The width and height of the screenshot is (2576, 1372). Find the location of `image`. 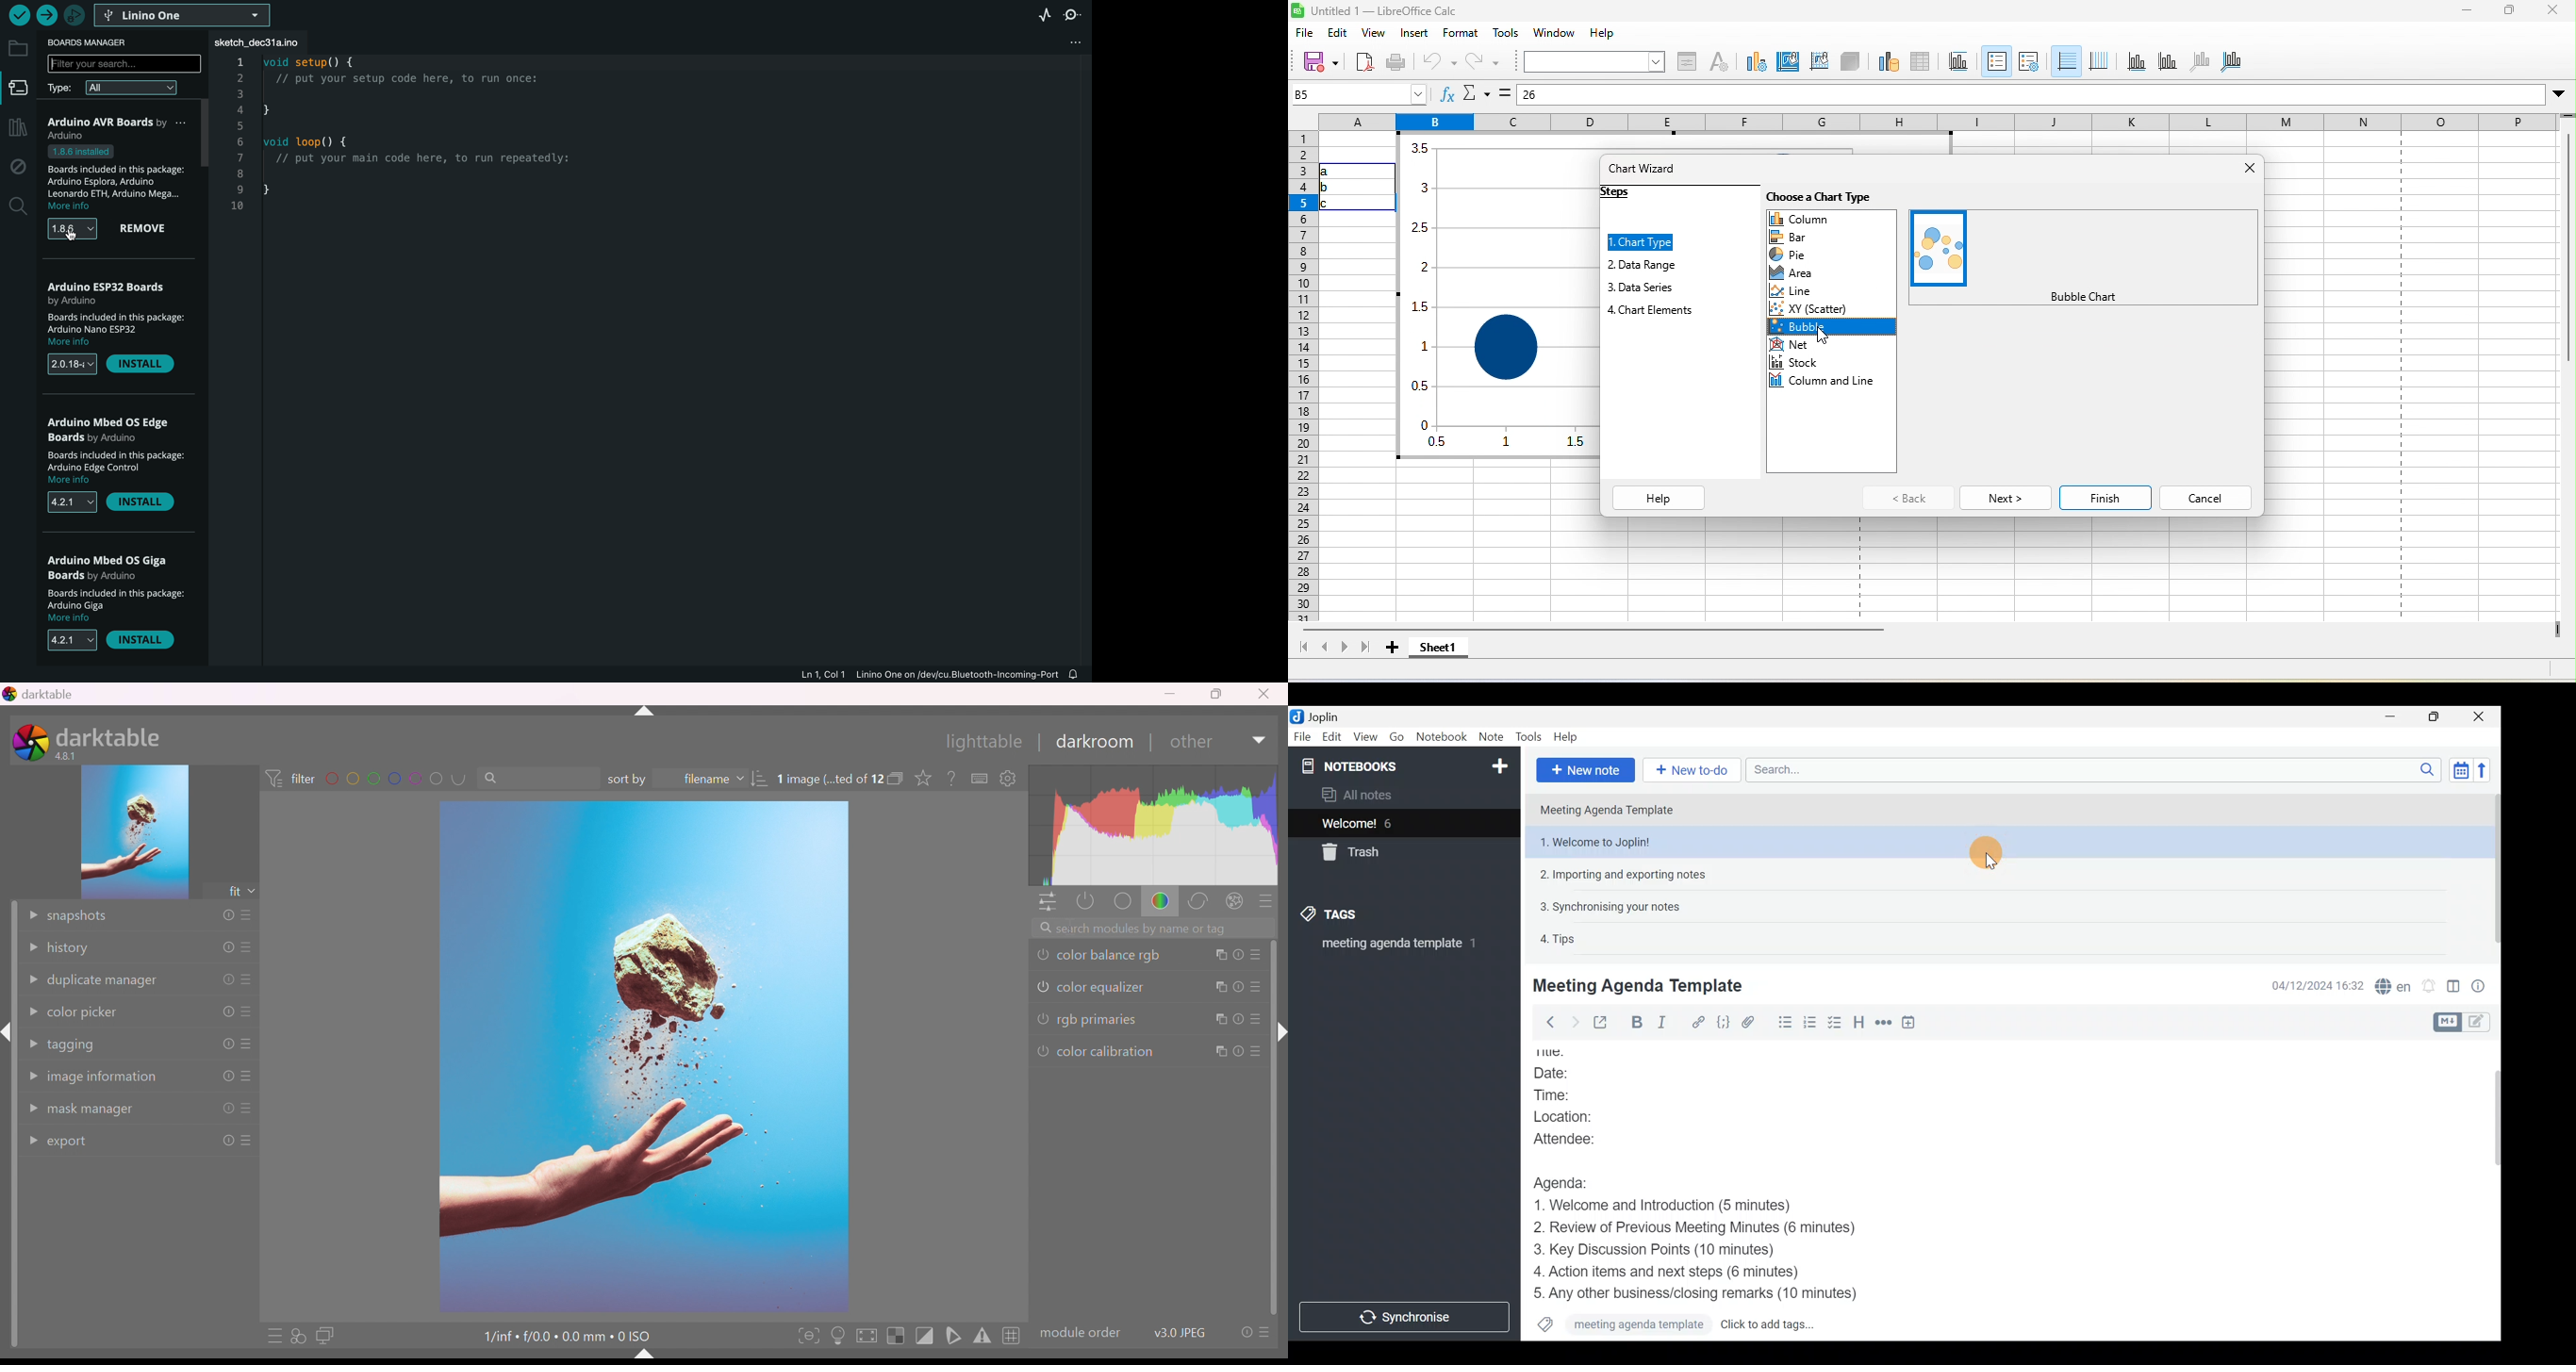

image is located at coordinates (645, 1057).